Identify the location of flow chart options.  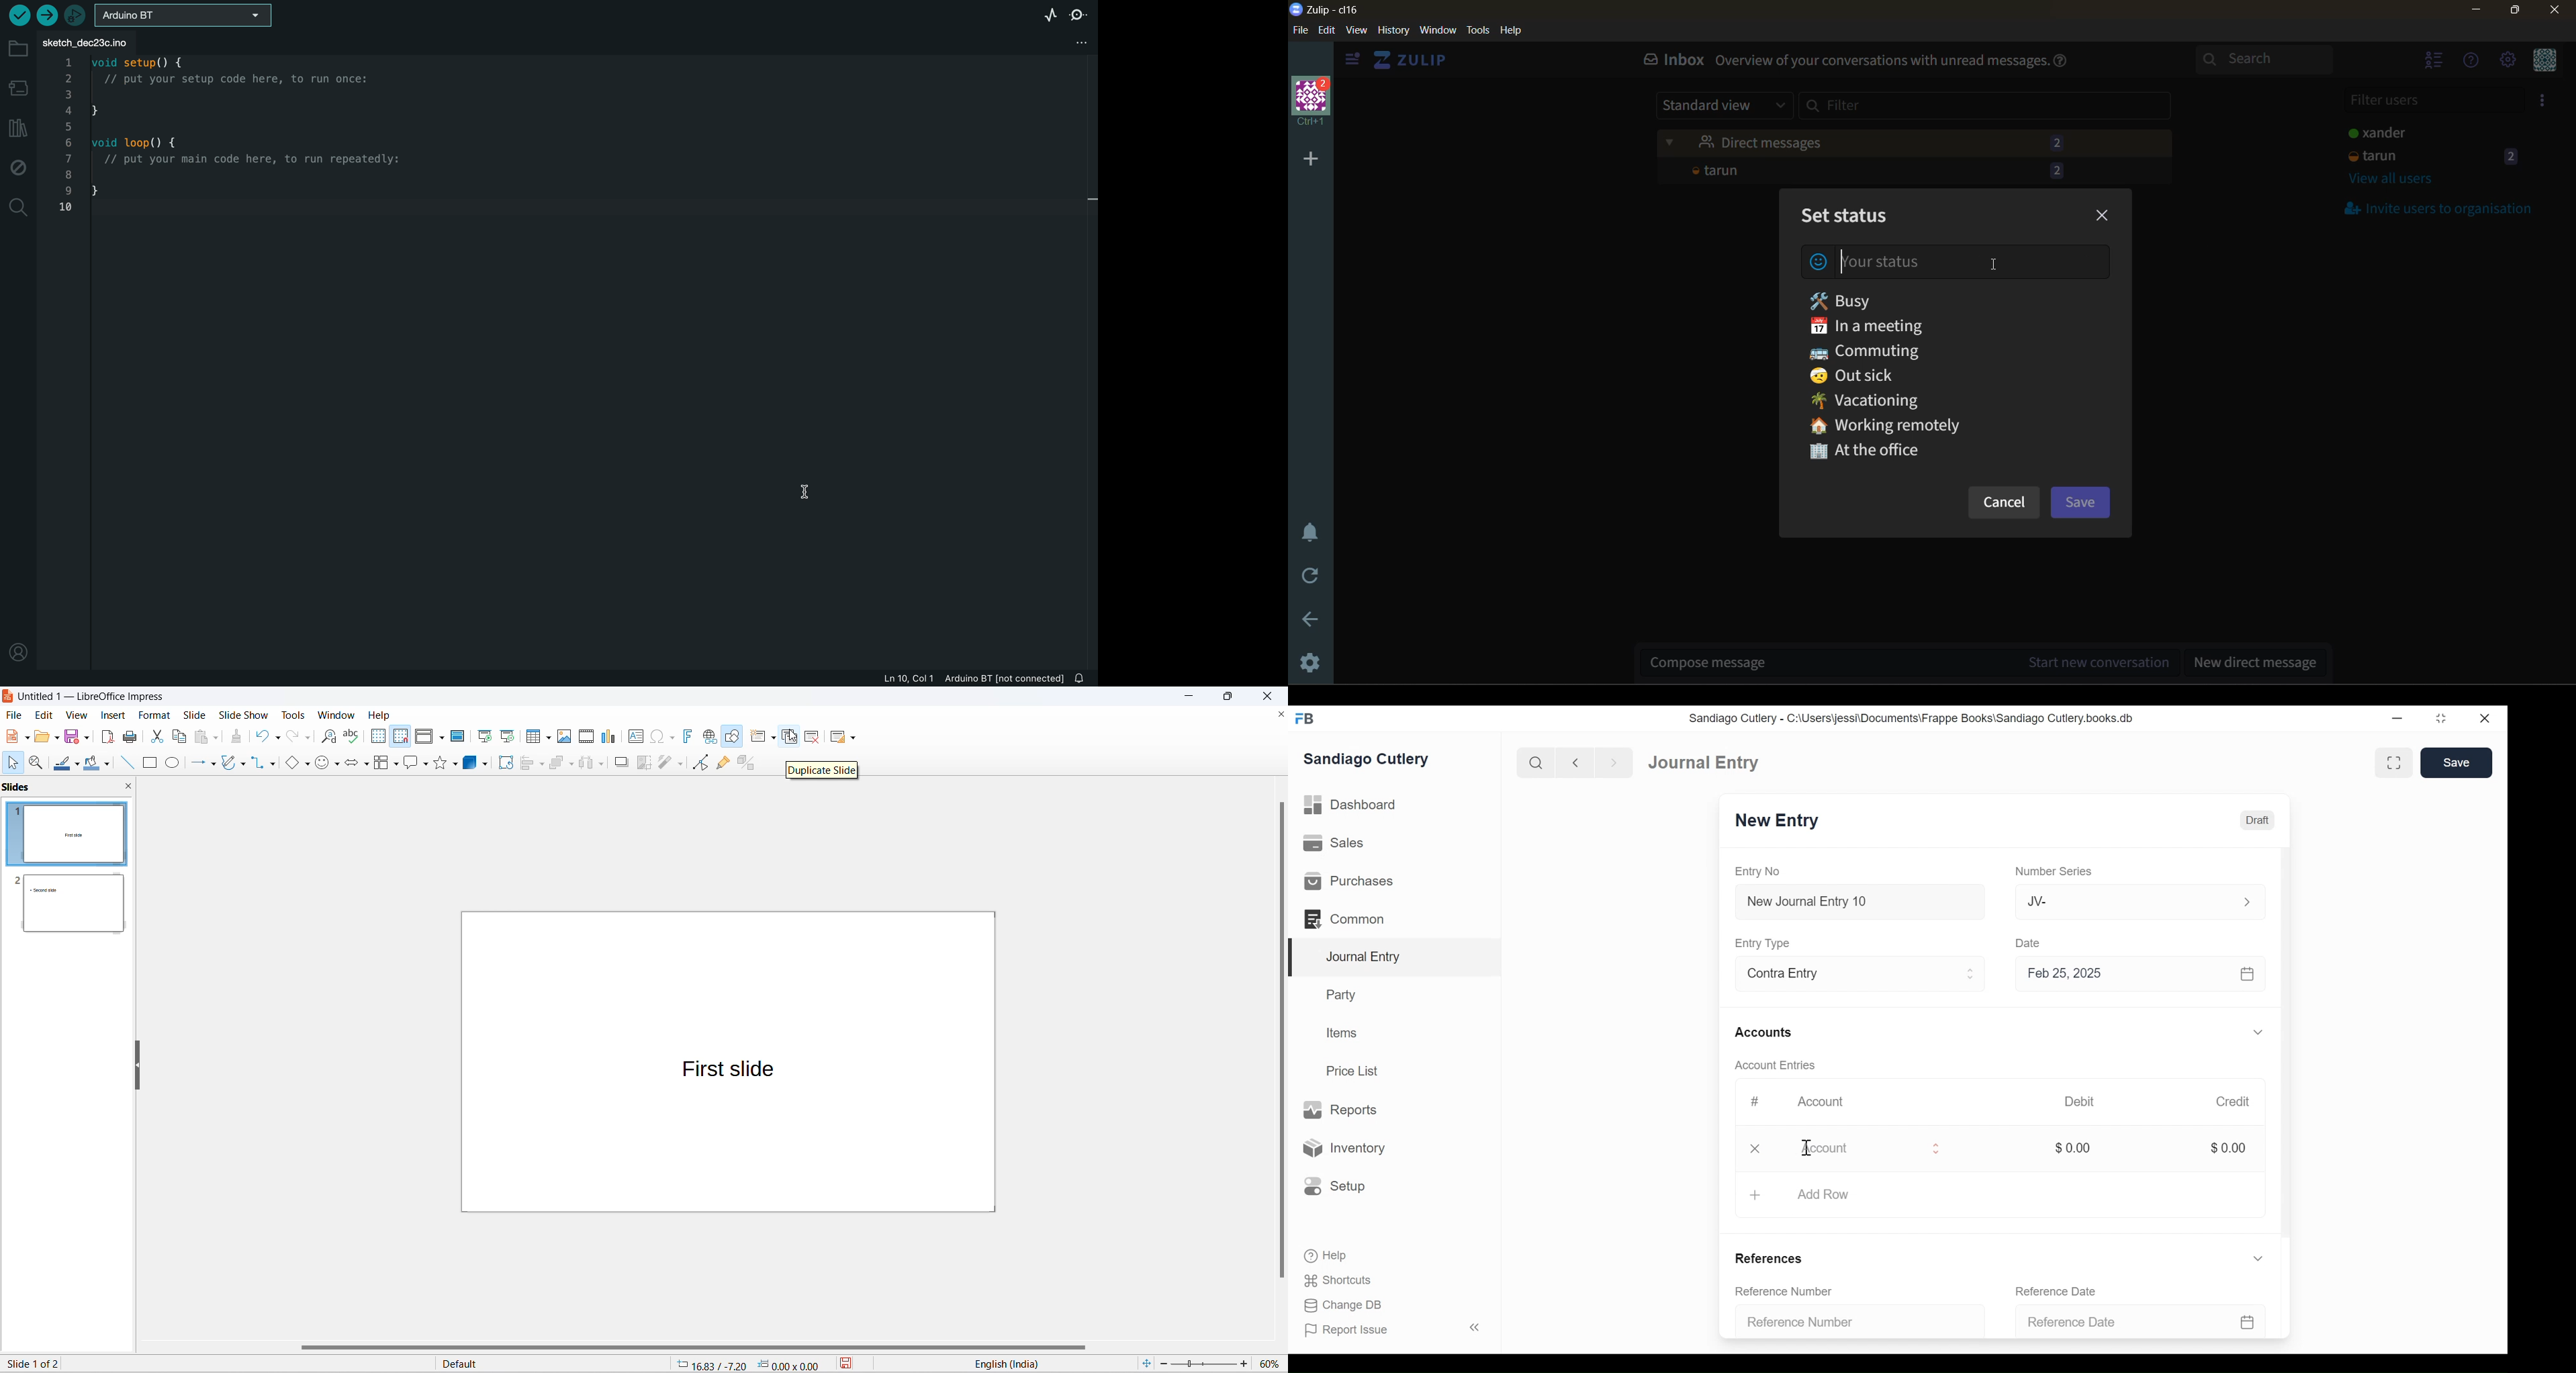
(394, 764).